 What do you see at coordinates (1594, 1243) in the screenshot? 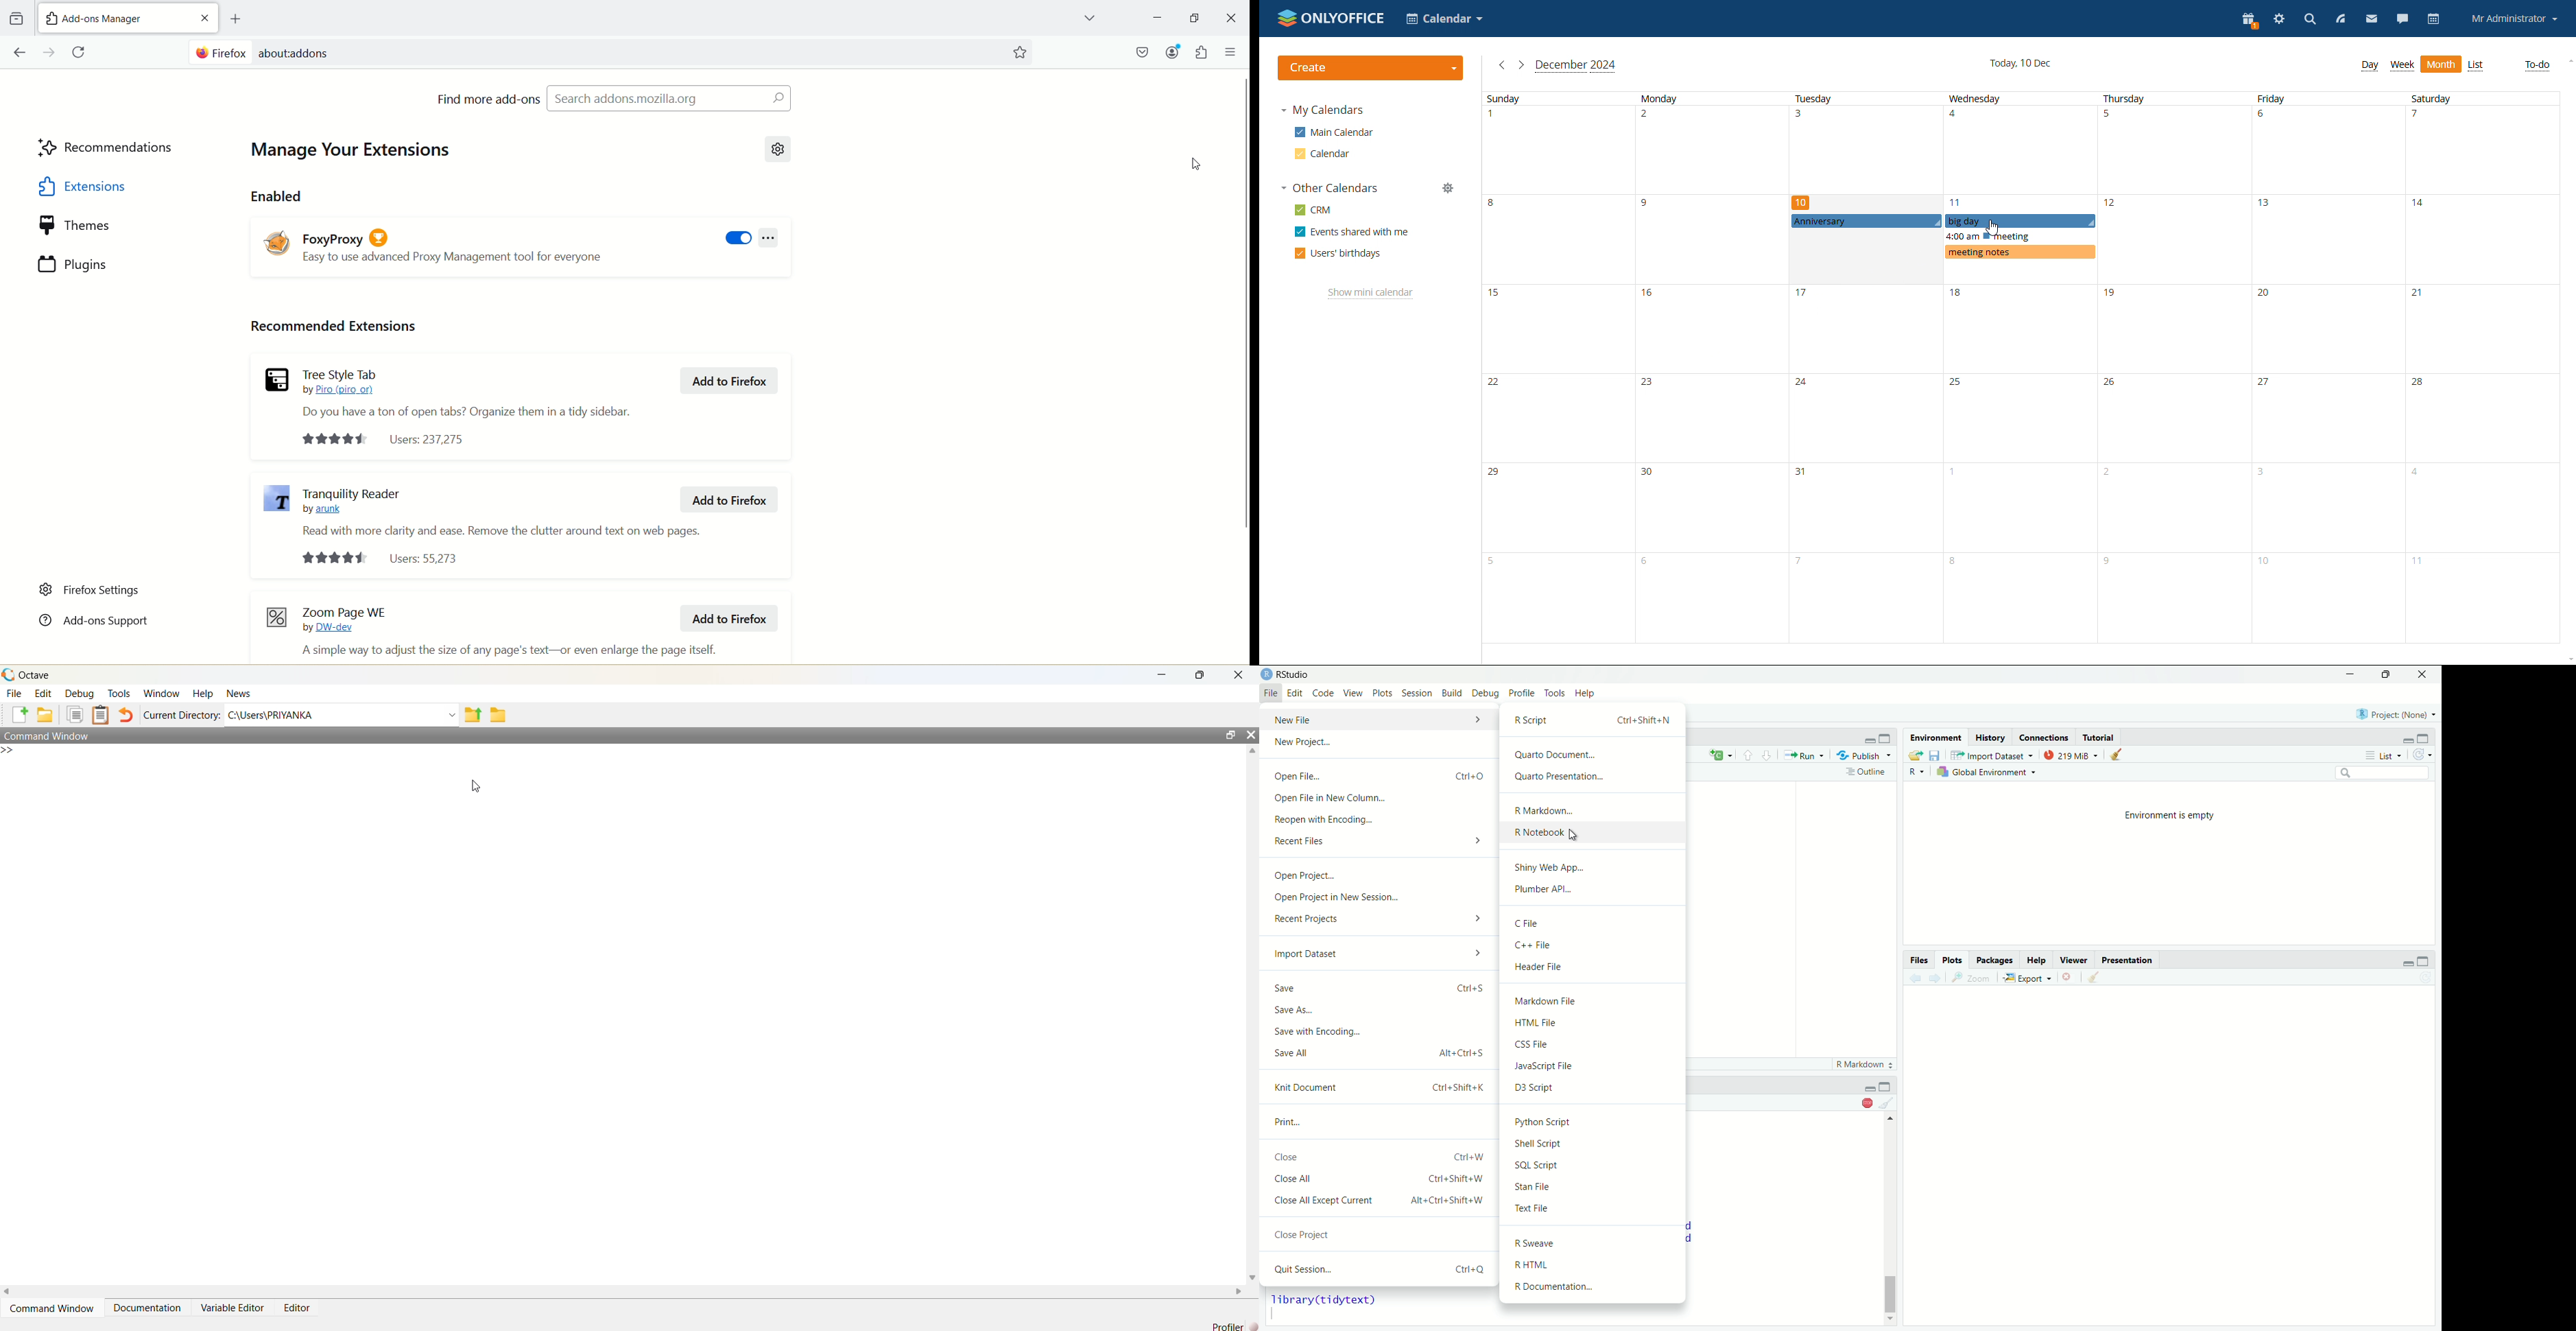
I see `R Sweave` at bounding box center [1594, 1243].